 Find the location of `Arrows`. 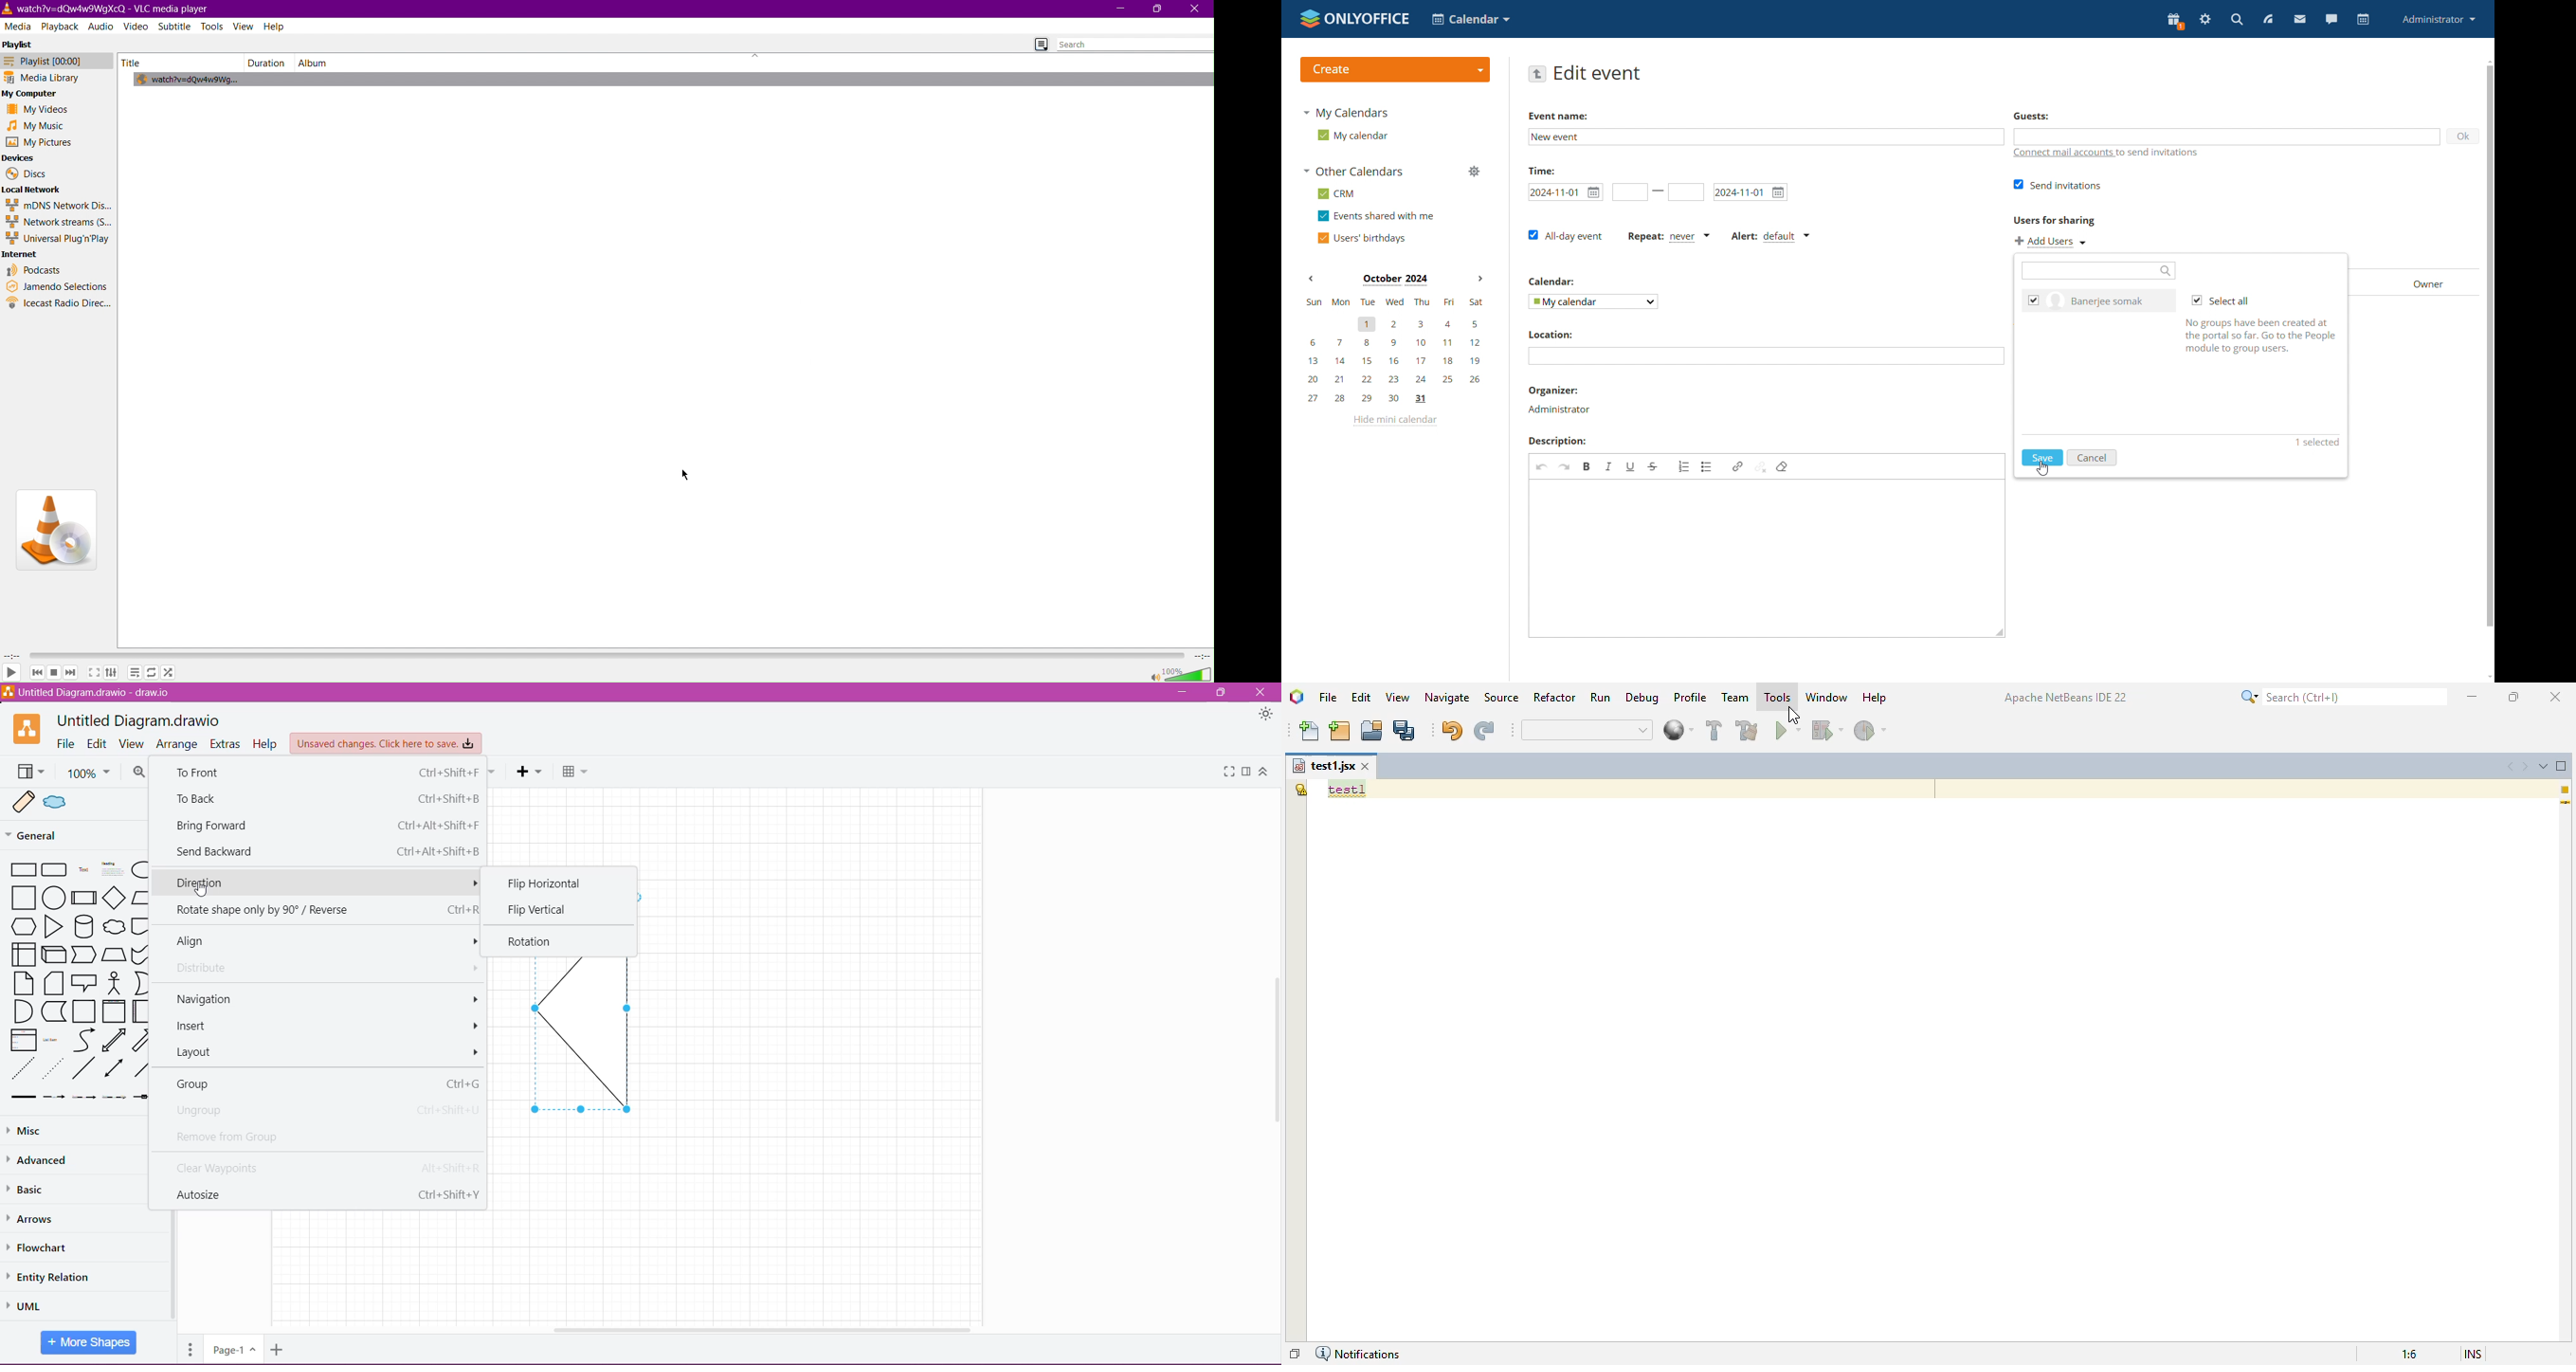

Arrows is located at coordinates (37, 1219).